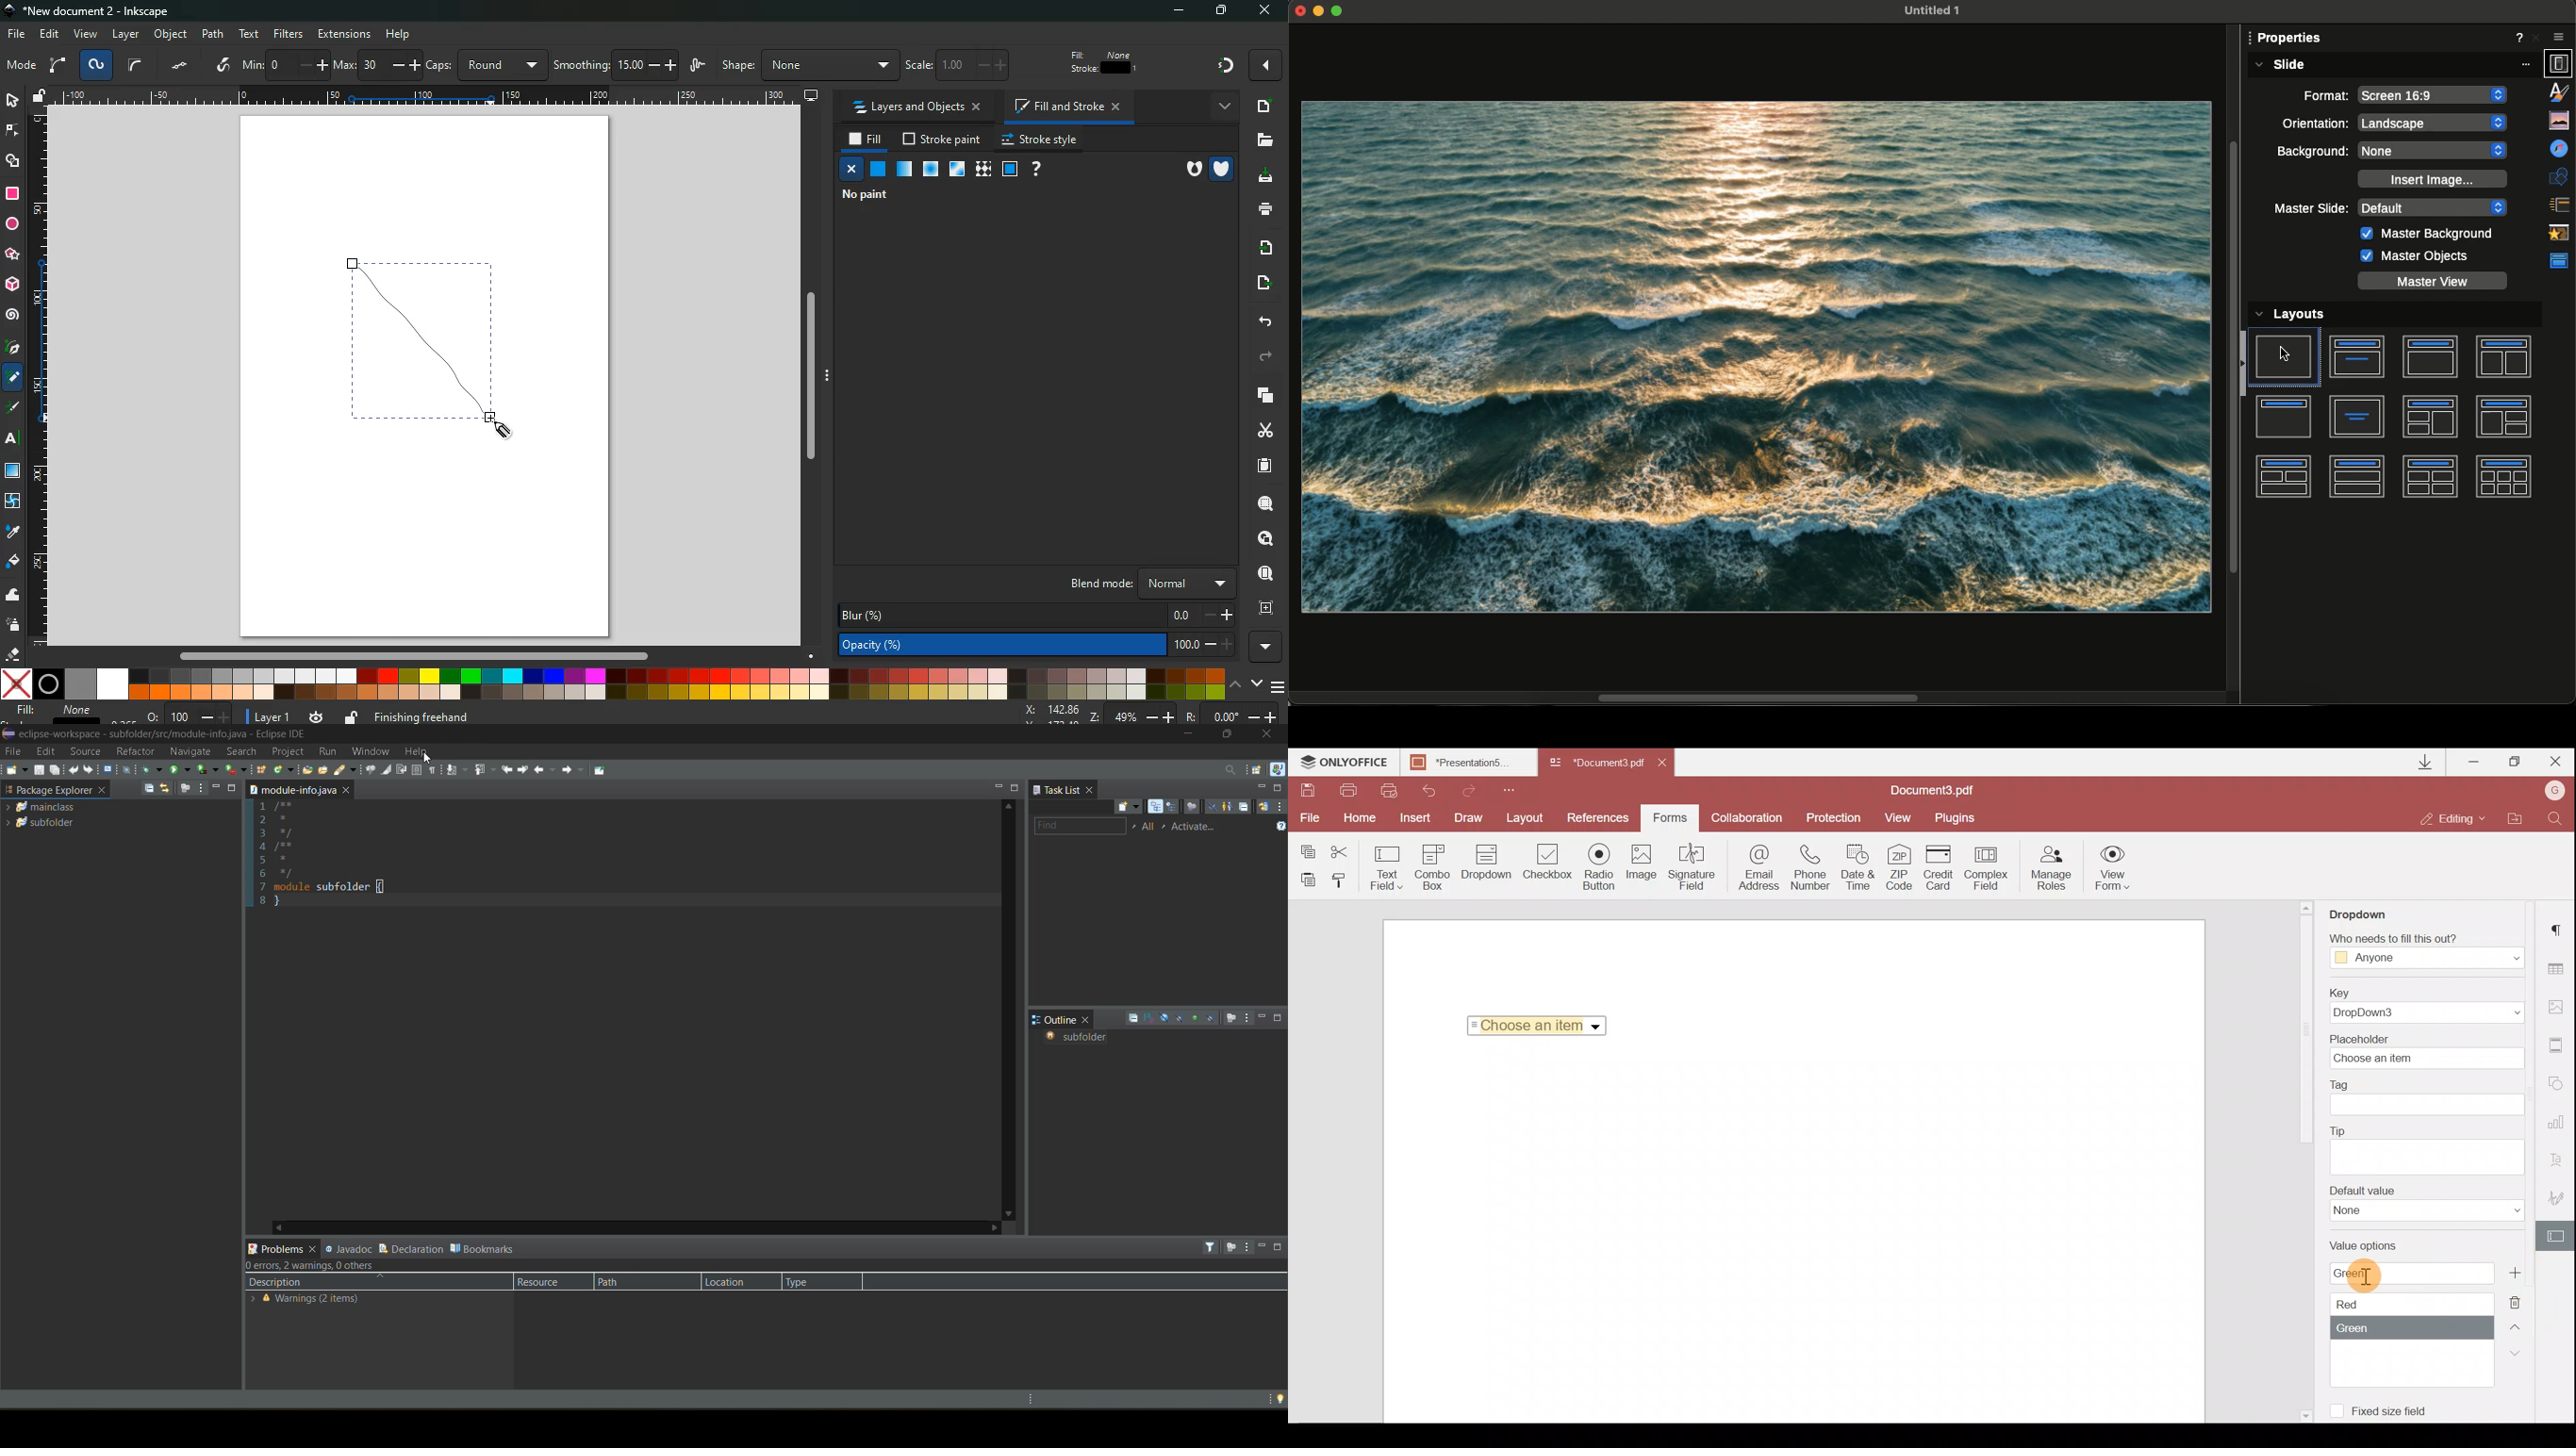 Image resolution: width=2576 pixels, height=1456 pixels. What do you see at coordinates (1597, 1027) in the screenshot?
I see `Dropdown` at bounding box center [1597, 1027].